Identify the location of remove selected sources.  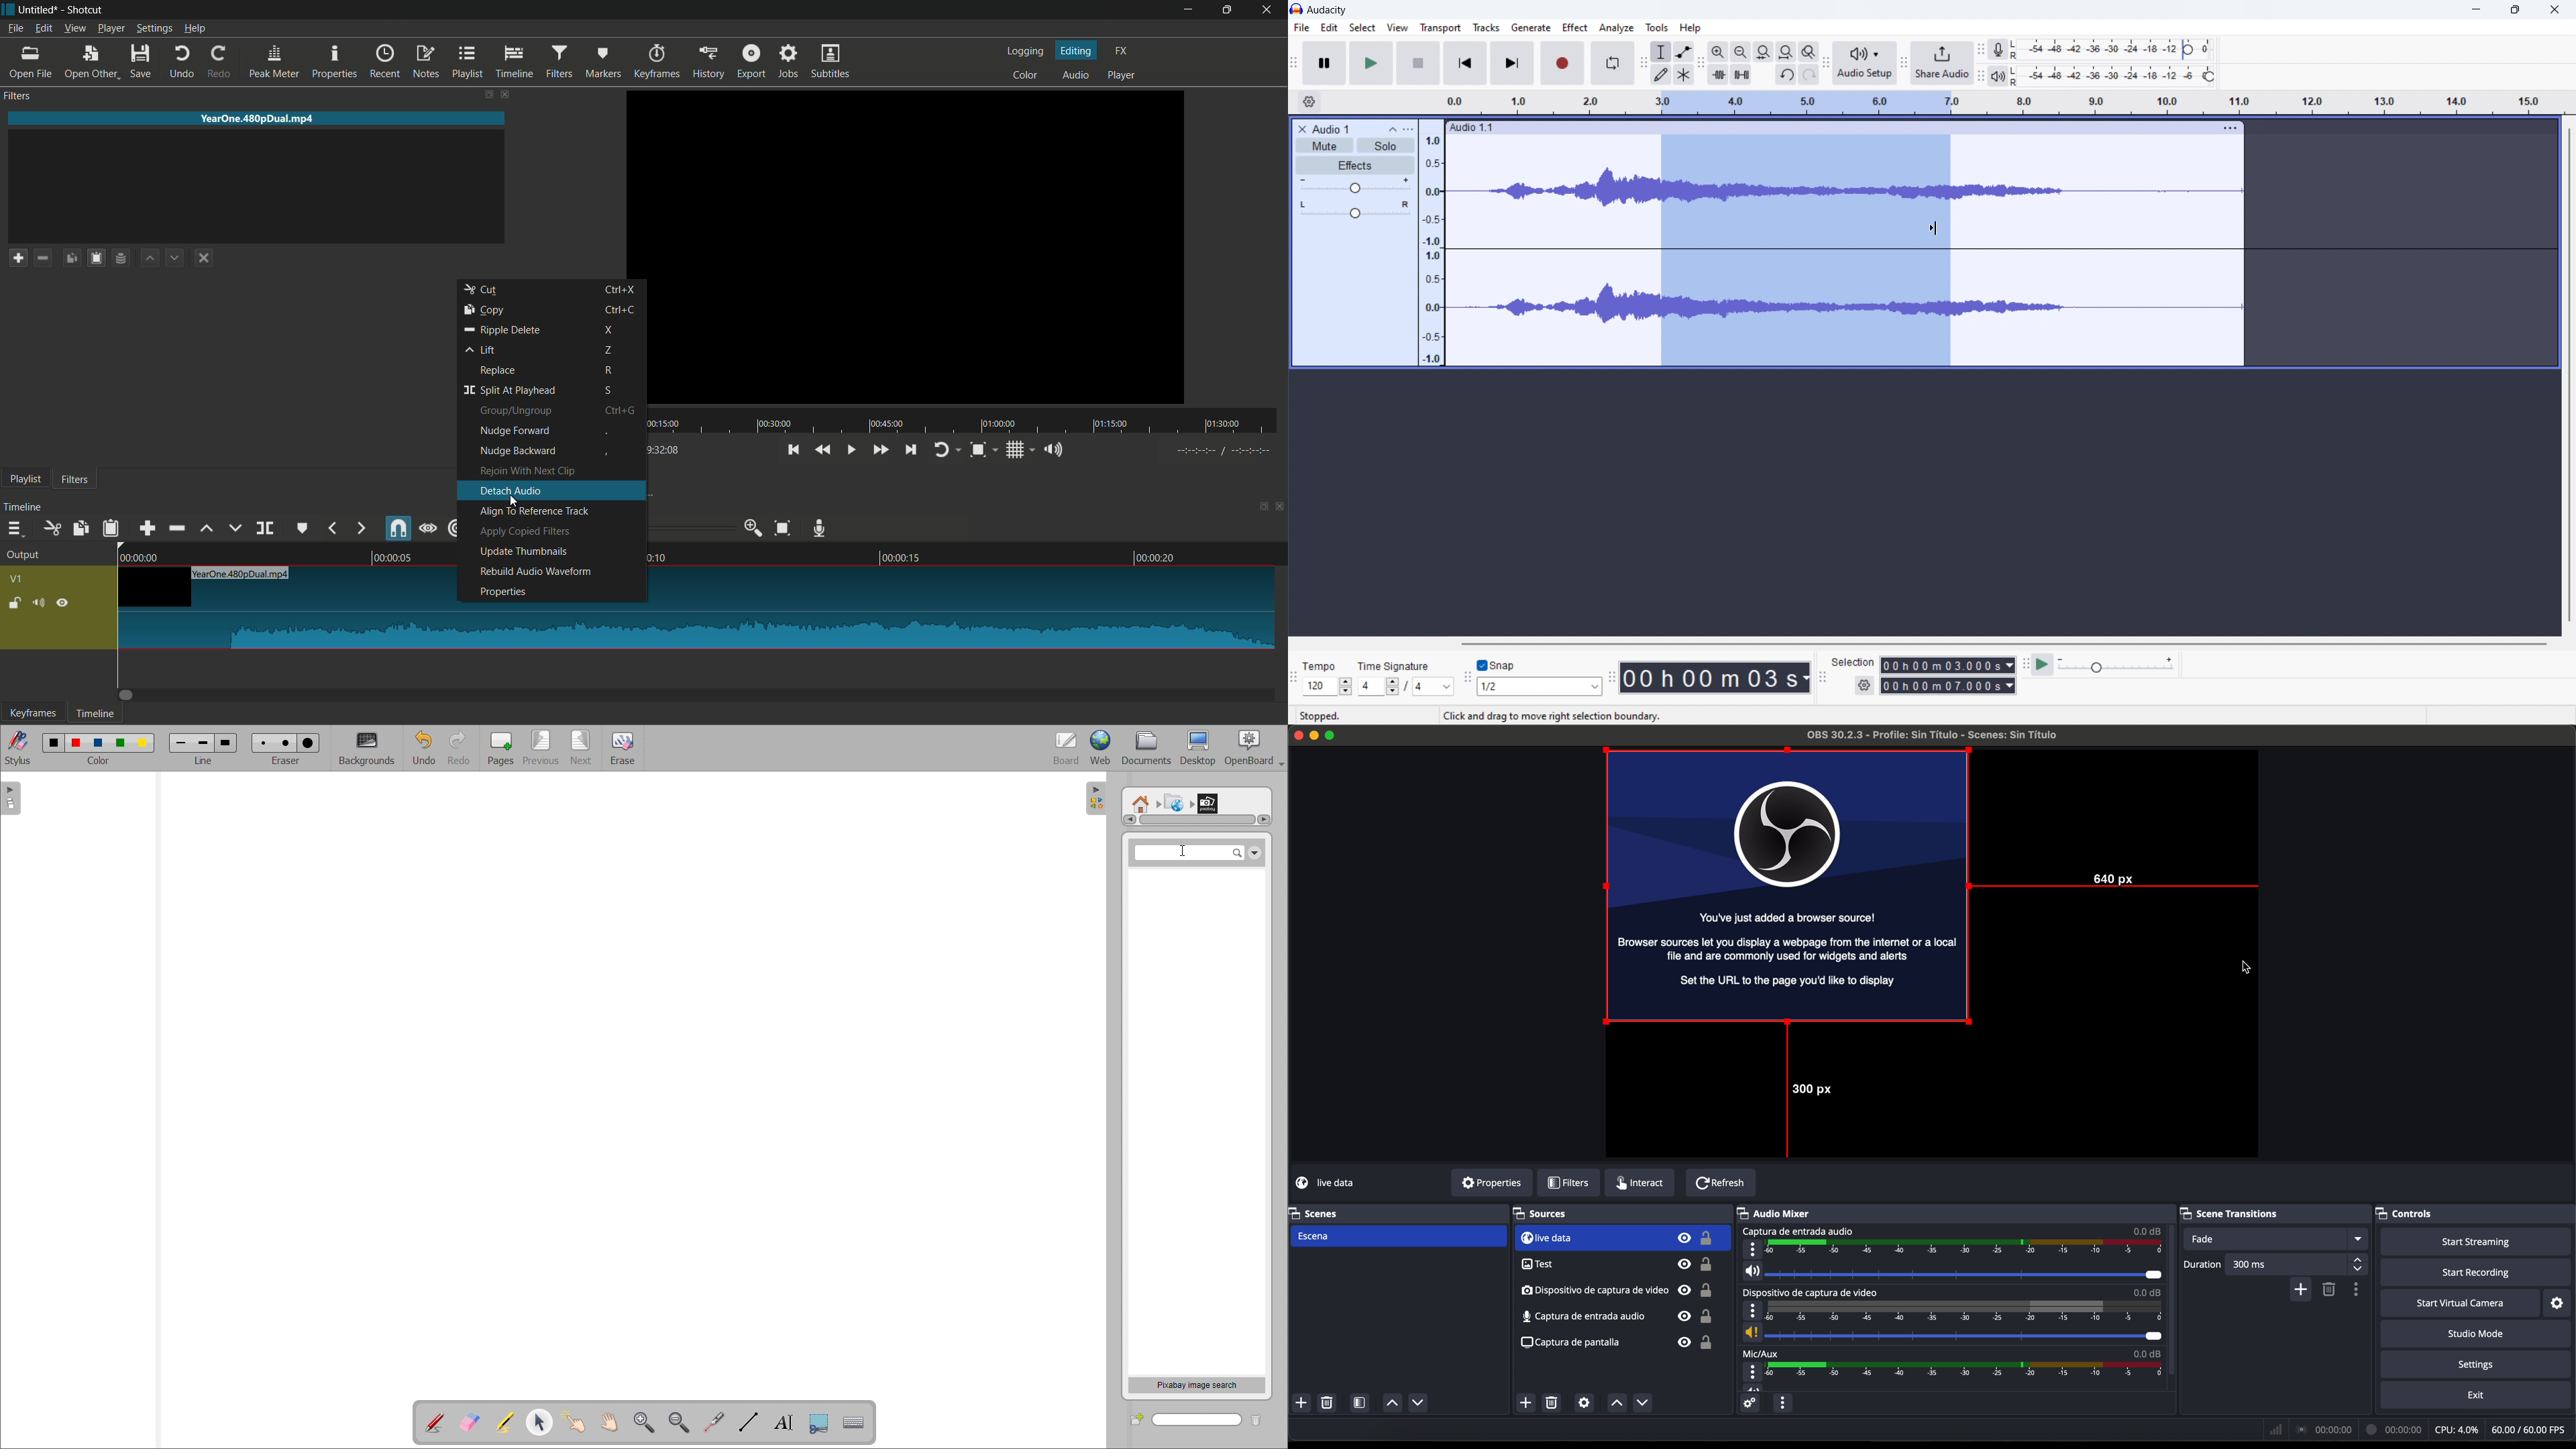
(1554, 1404).